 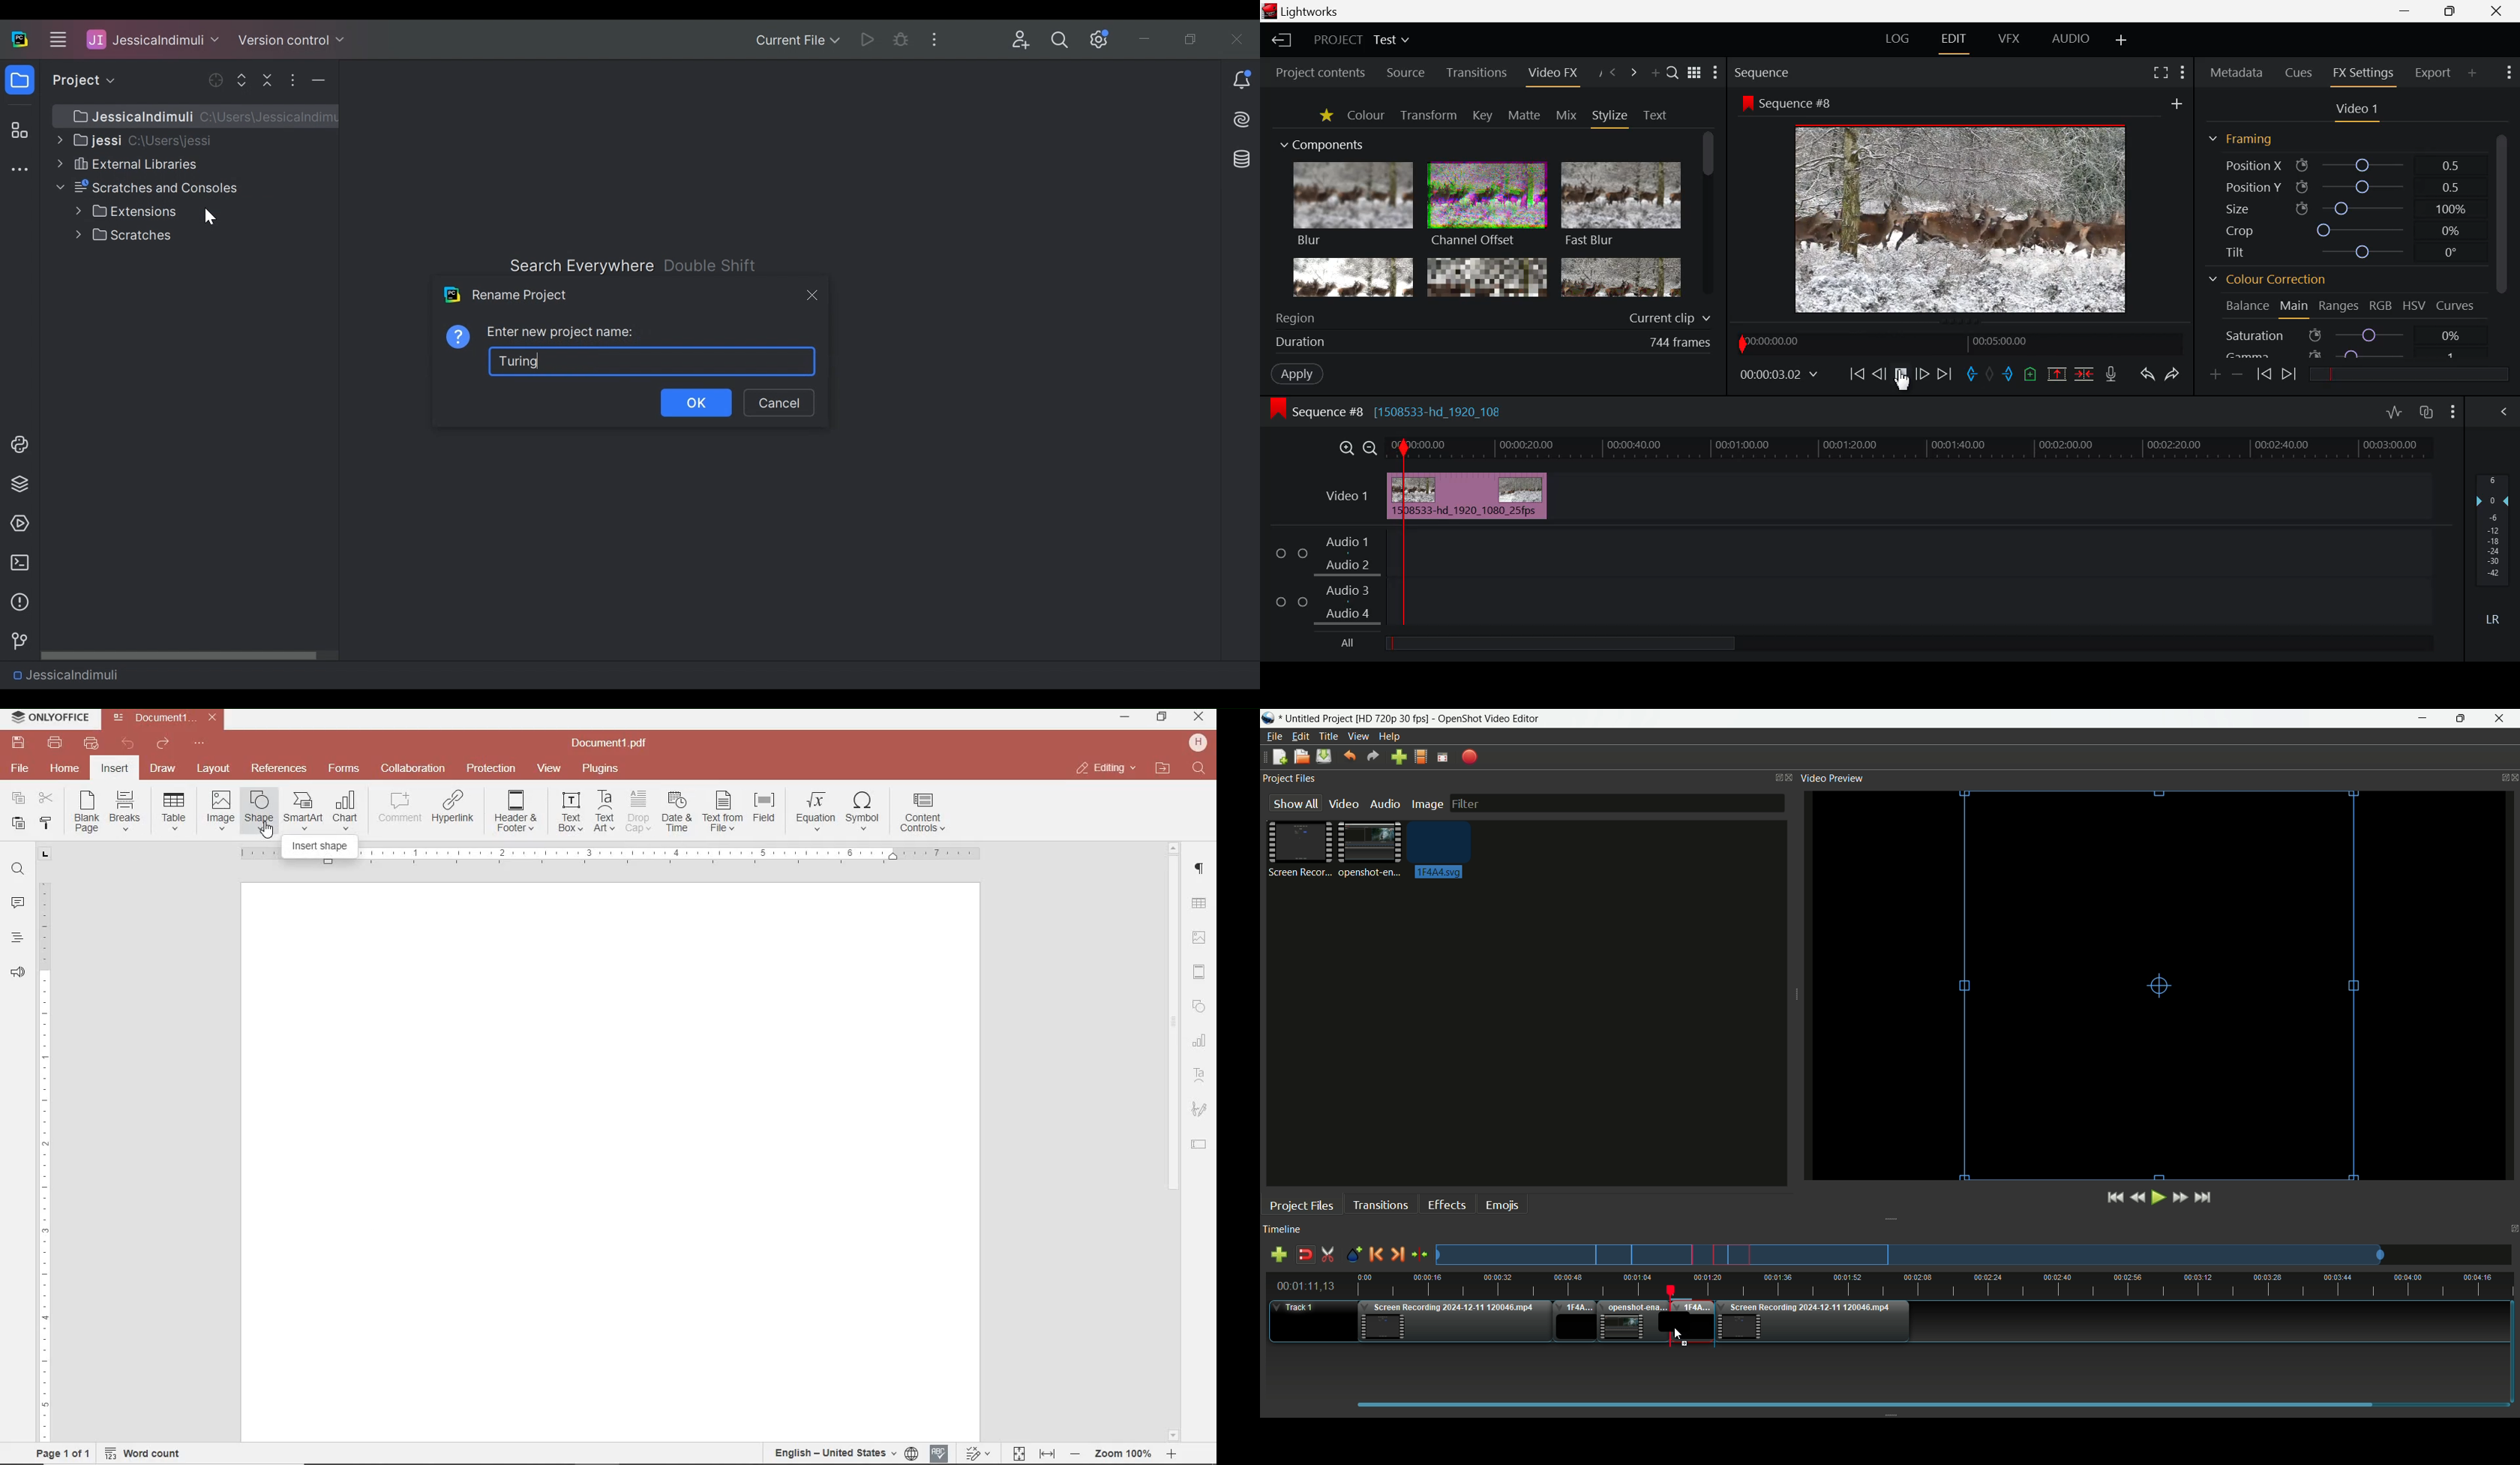 I want to click on Timeline Track, so click(x=1913, y=450).